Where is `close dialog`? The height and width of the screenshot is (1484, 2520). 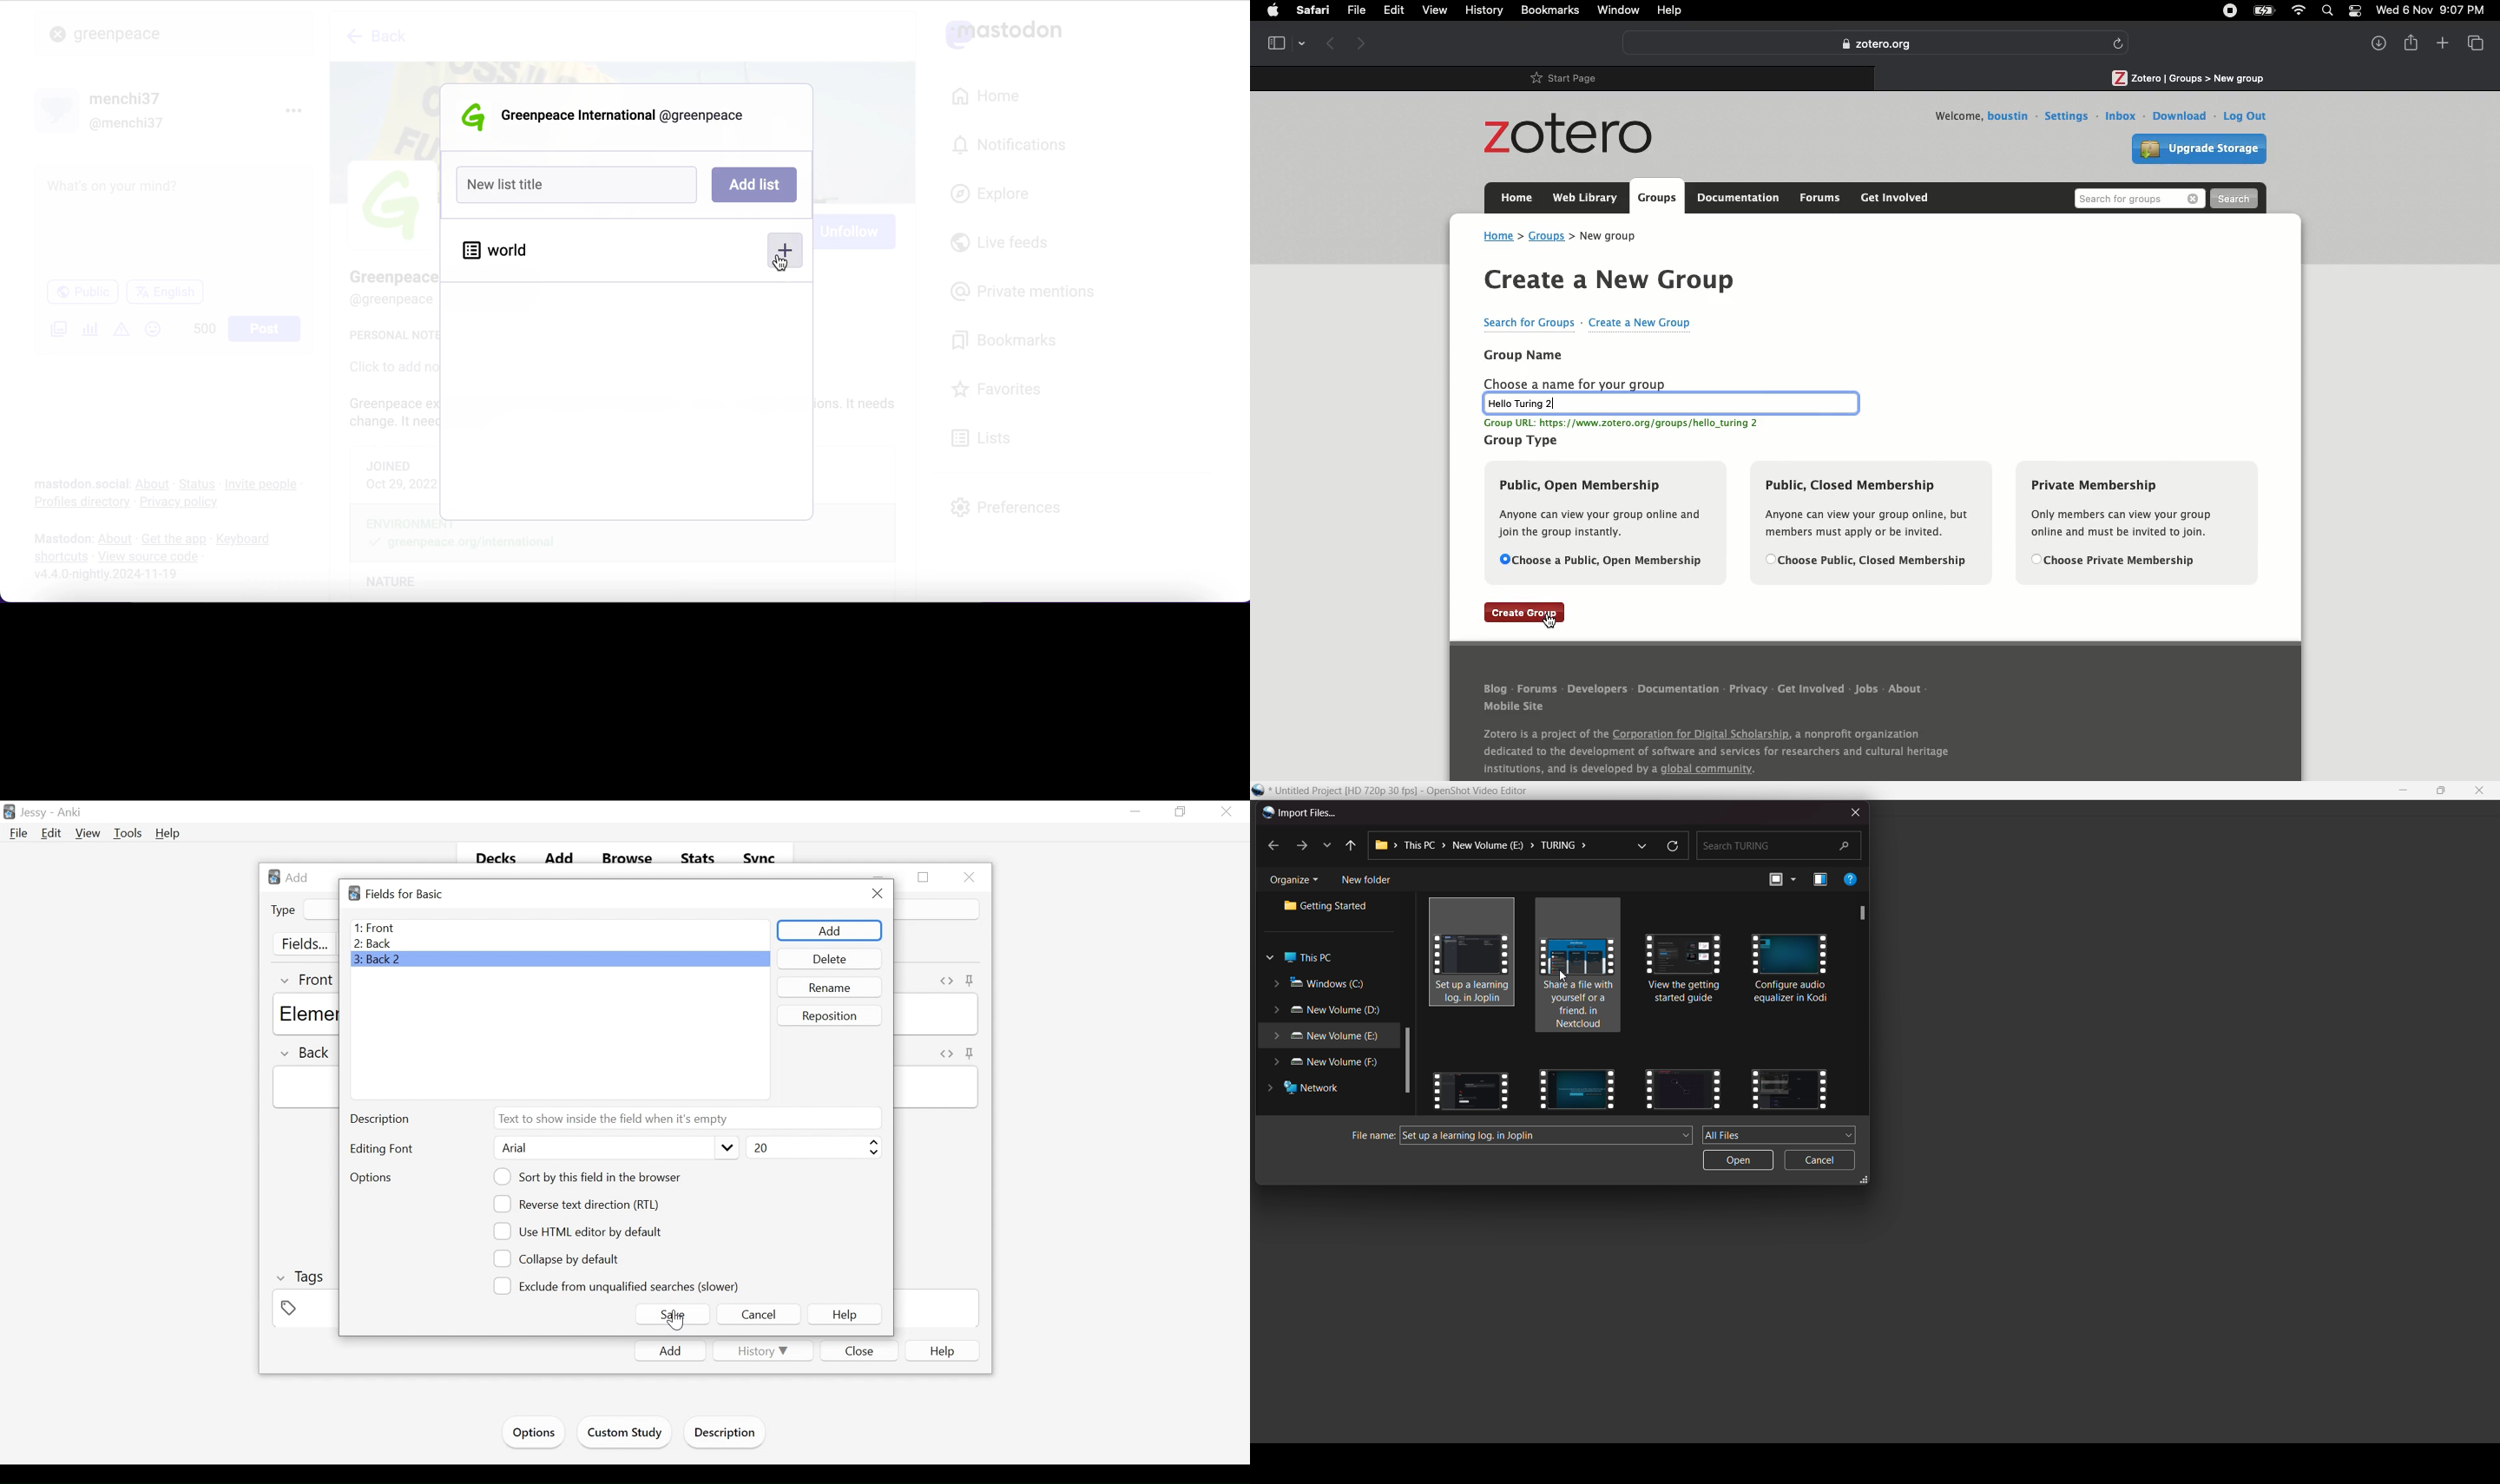 close dialog is located at coordinates (1852, 811).